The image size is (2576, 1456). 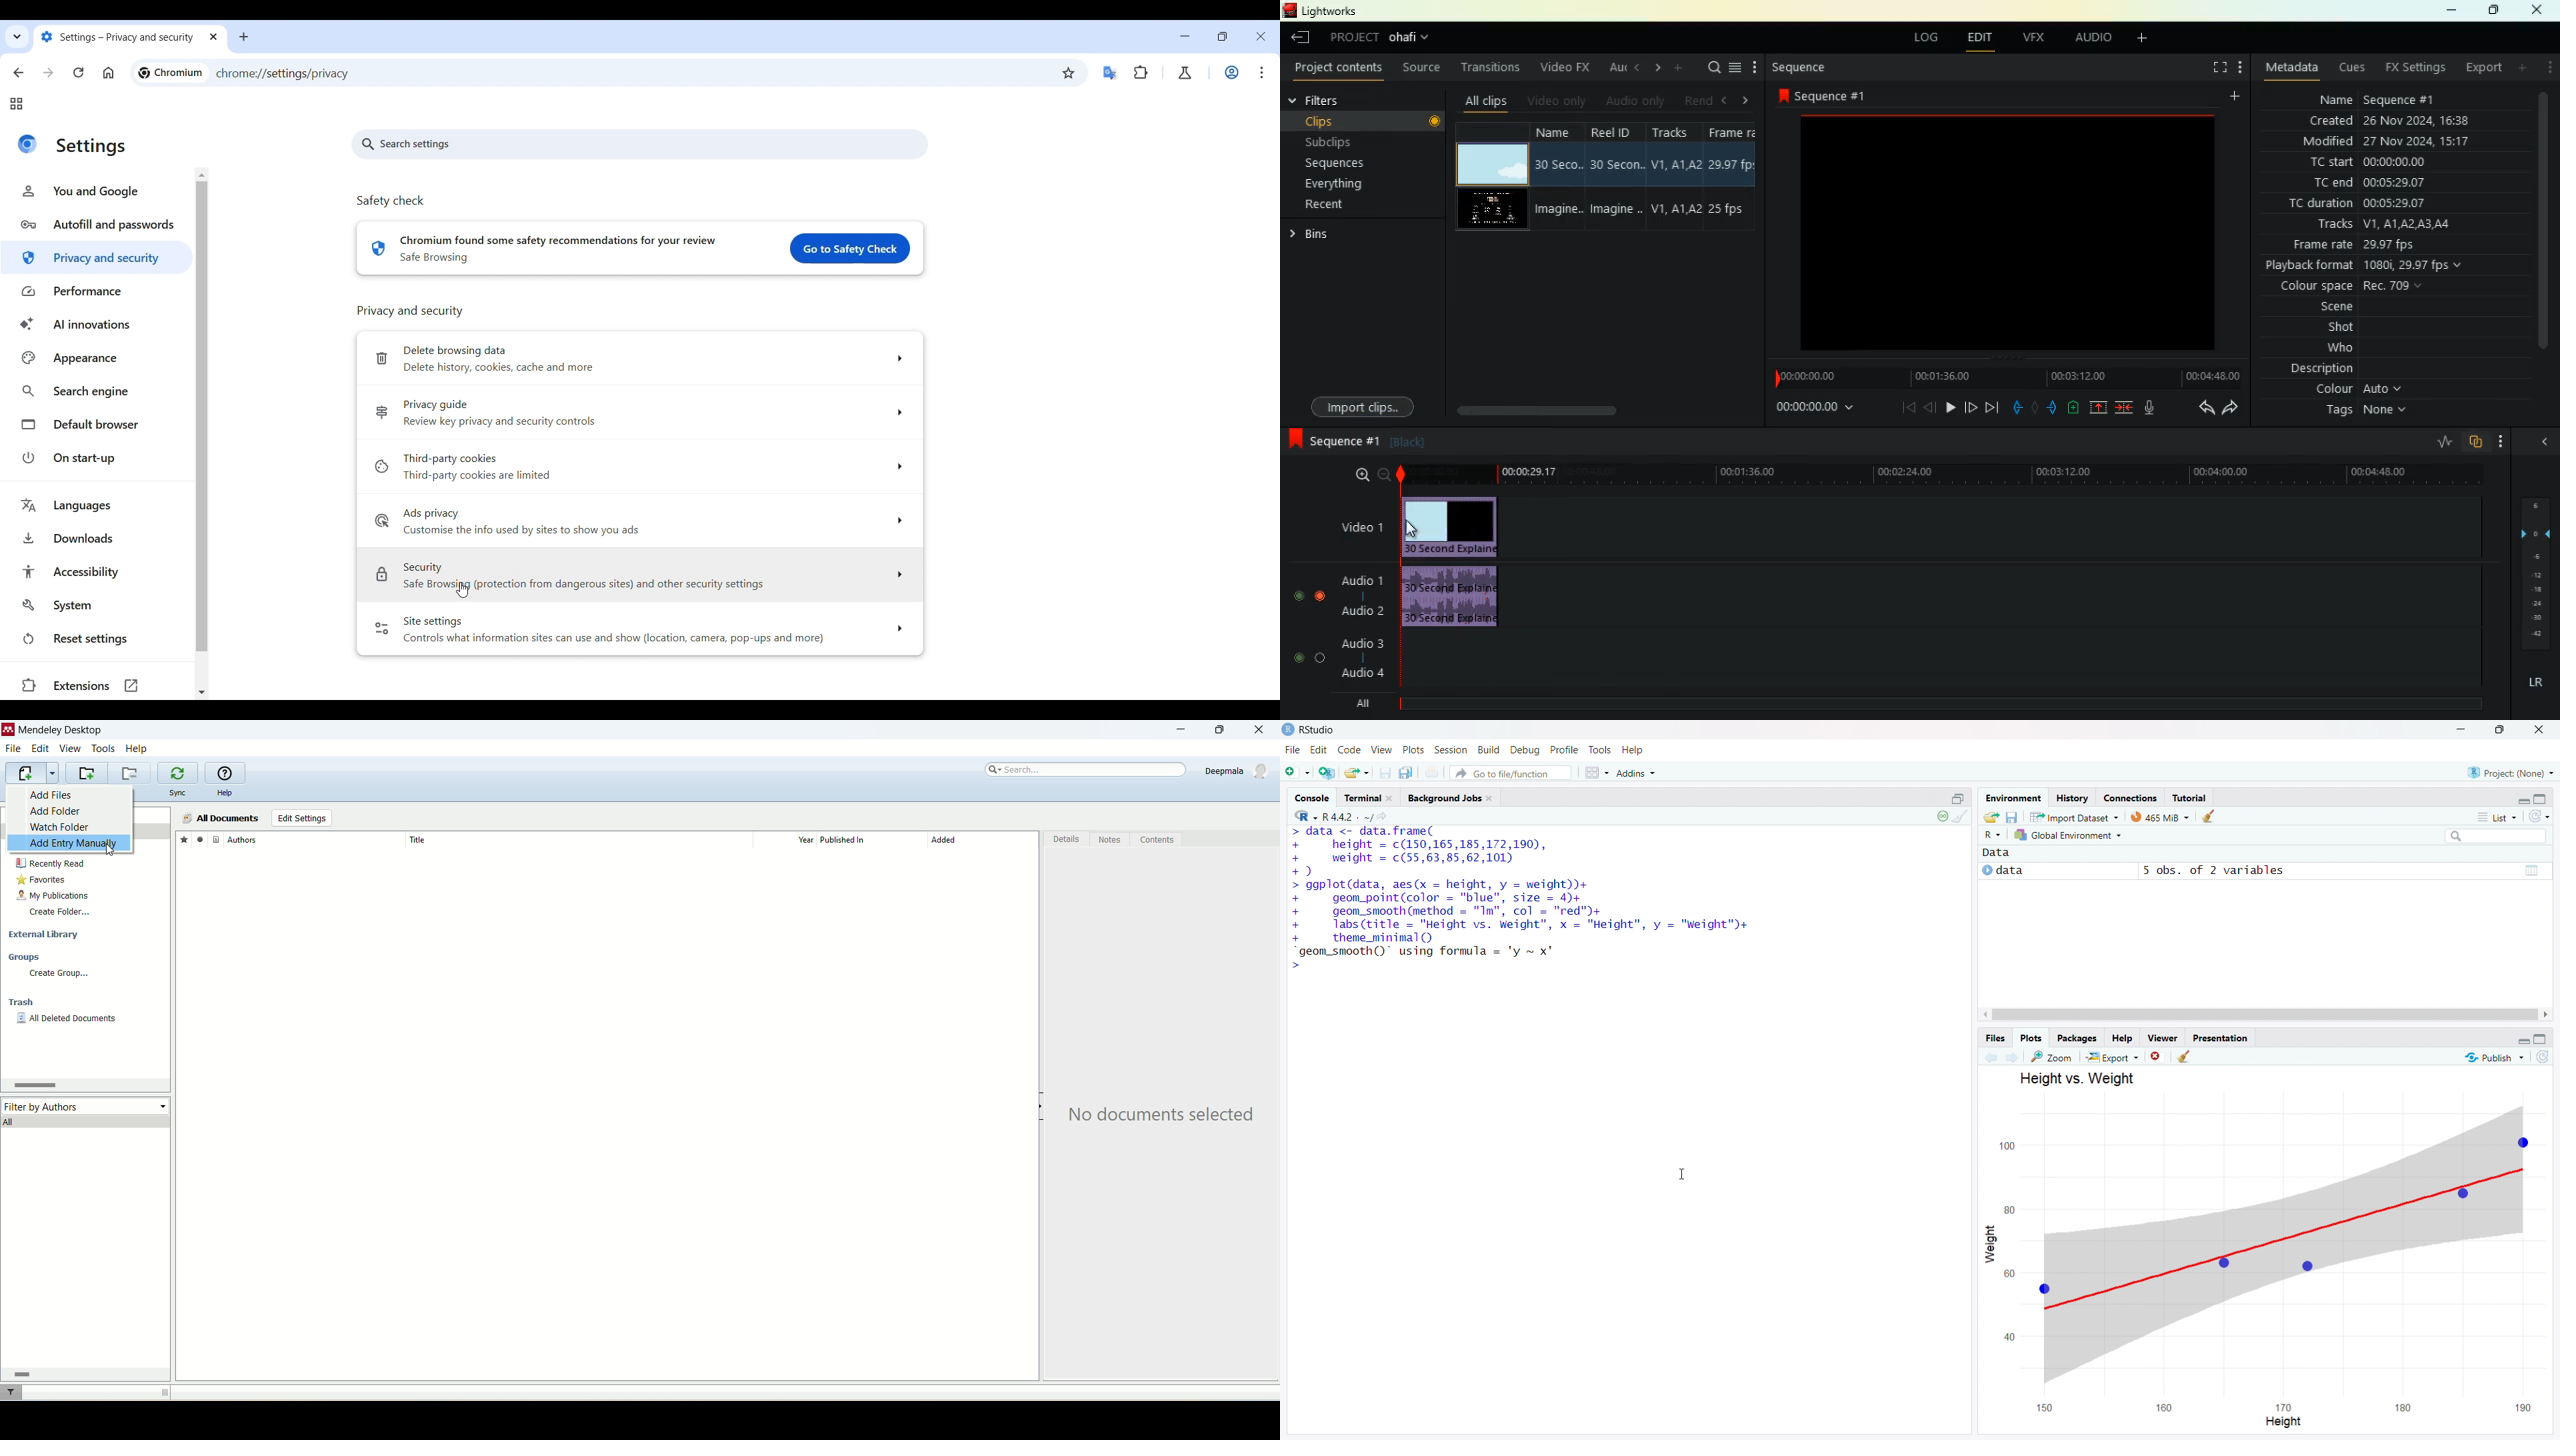 I want to click on Site settings Controls what information sites can use and show (location, camera, pop-ups and more), so click(x=640, y=631).